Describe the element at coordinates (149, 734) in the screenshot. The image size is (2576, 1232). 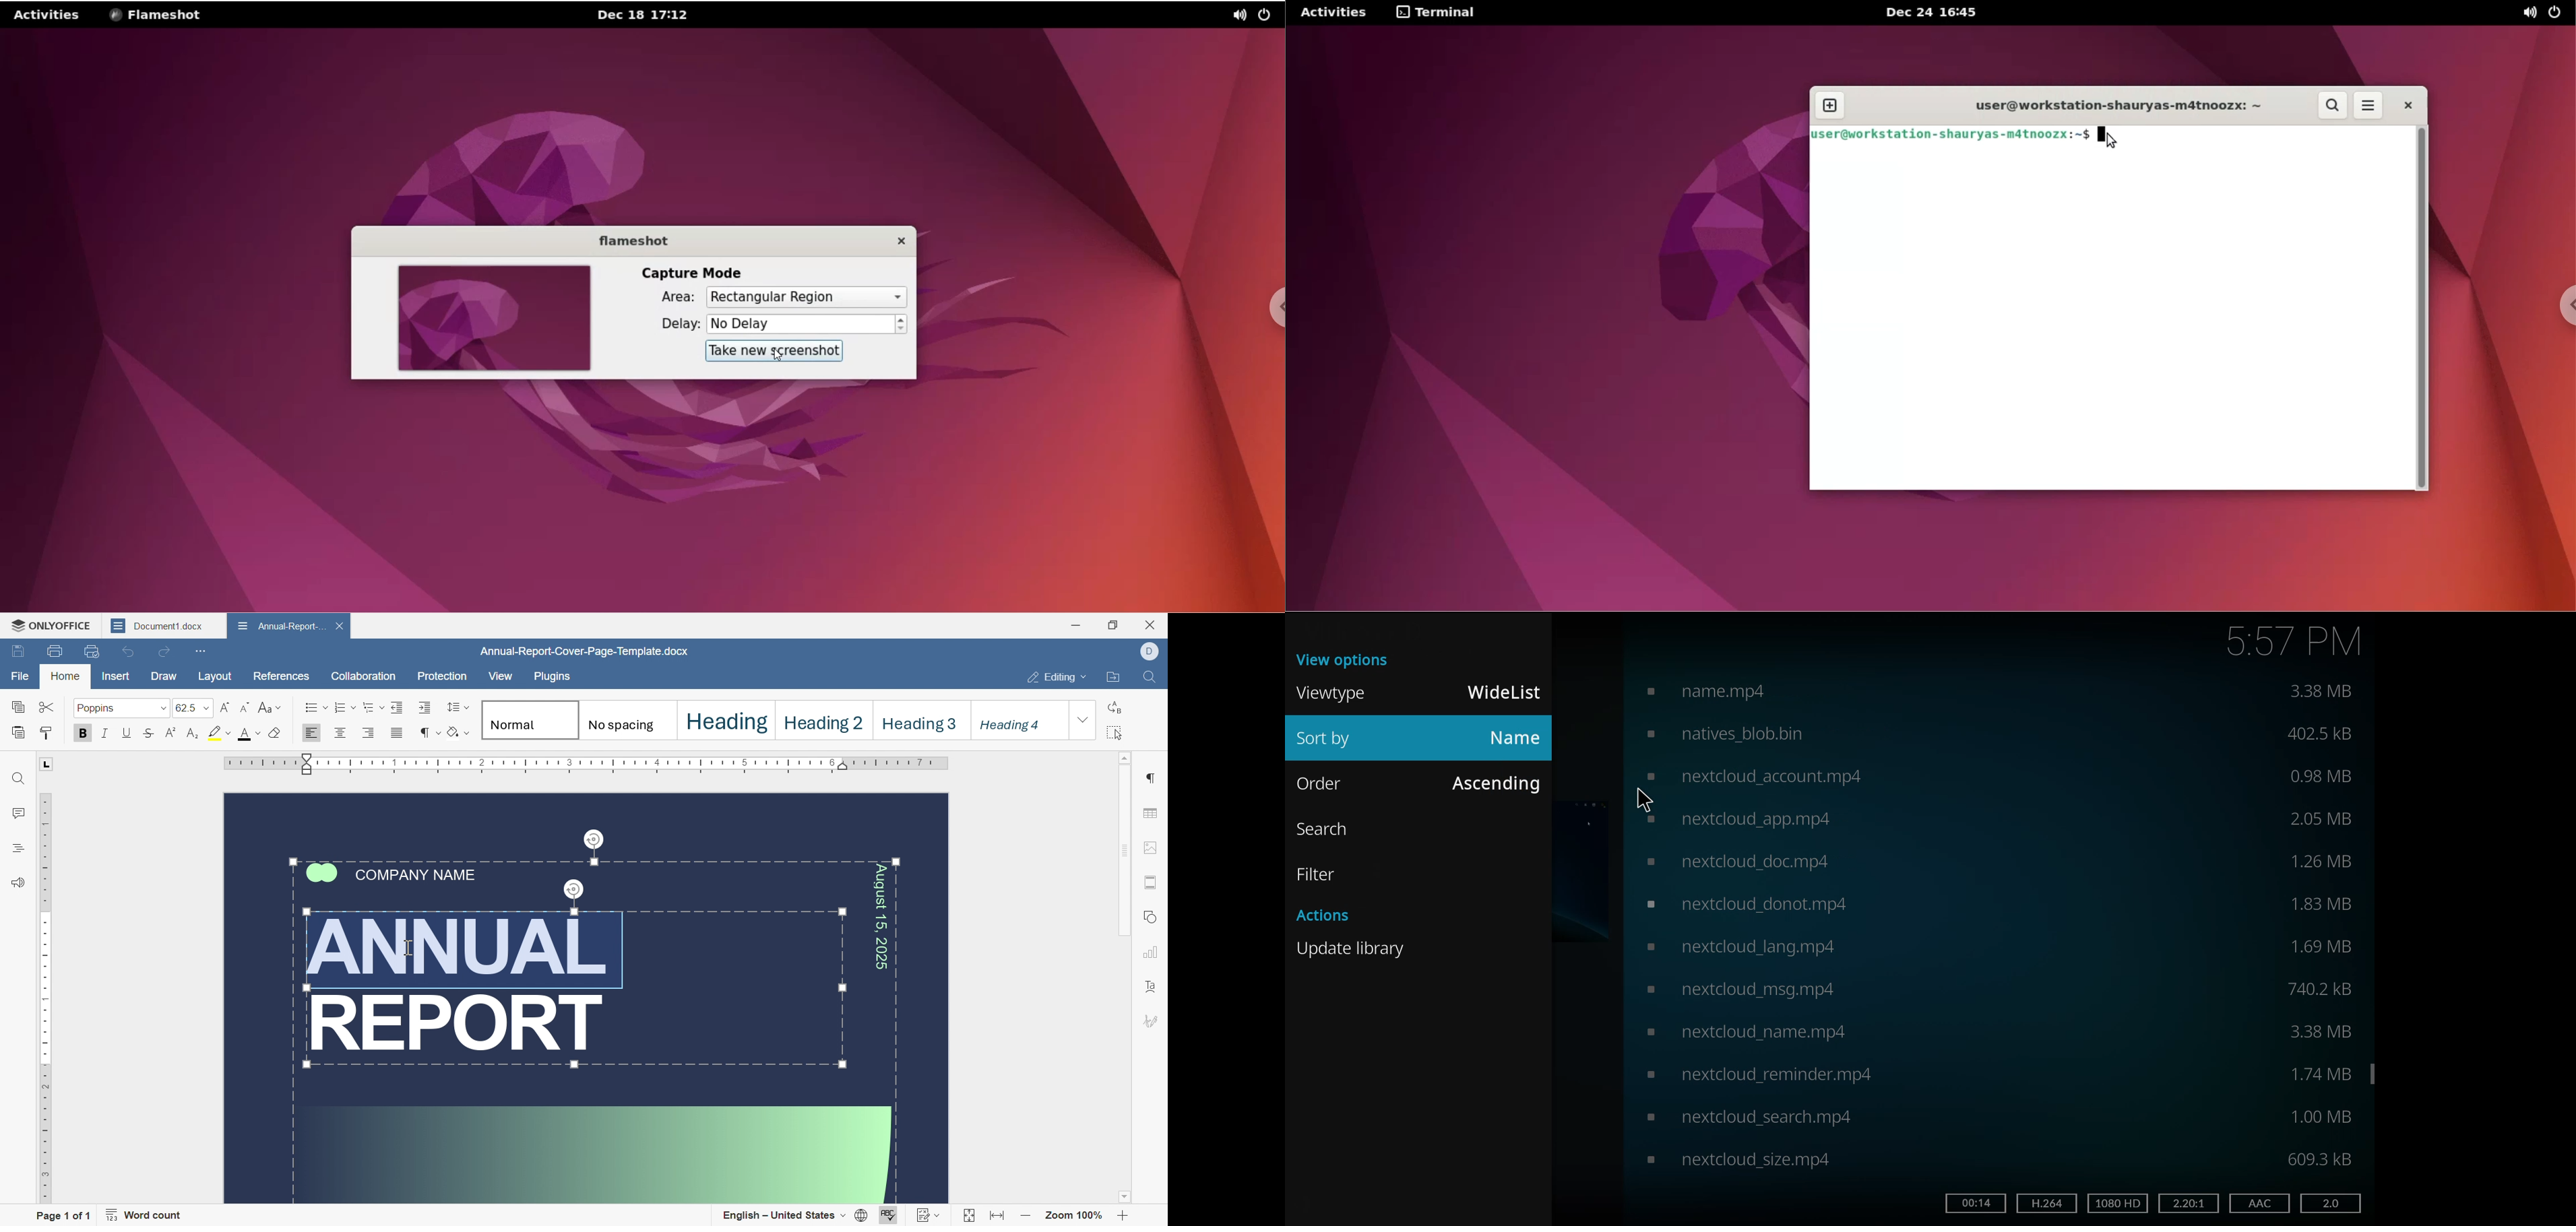
I see `strikethrough` at that location.